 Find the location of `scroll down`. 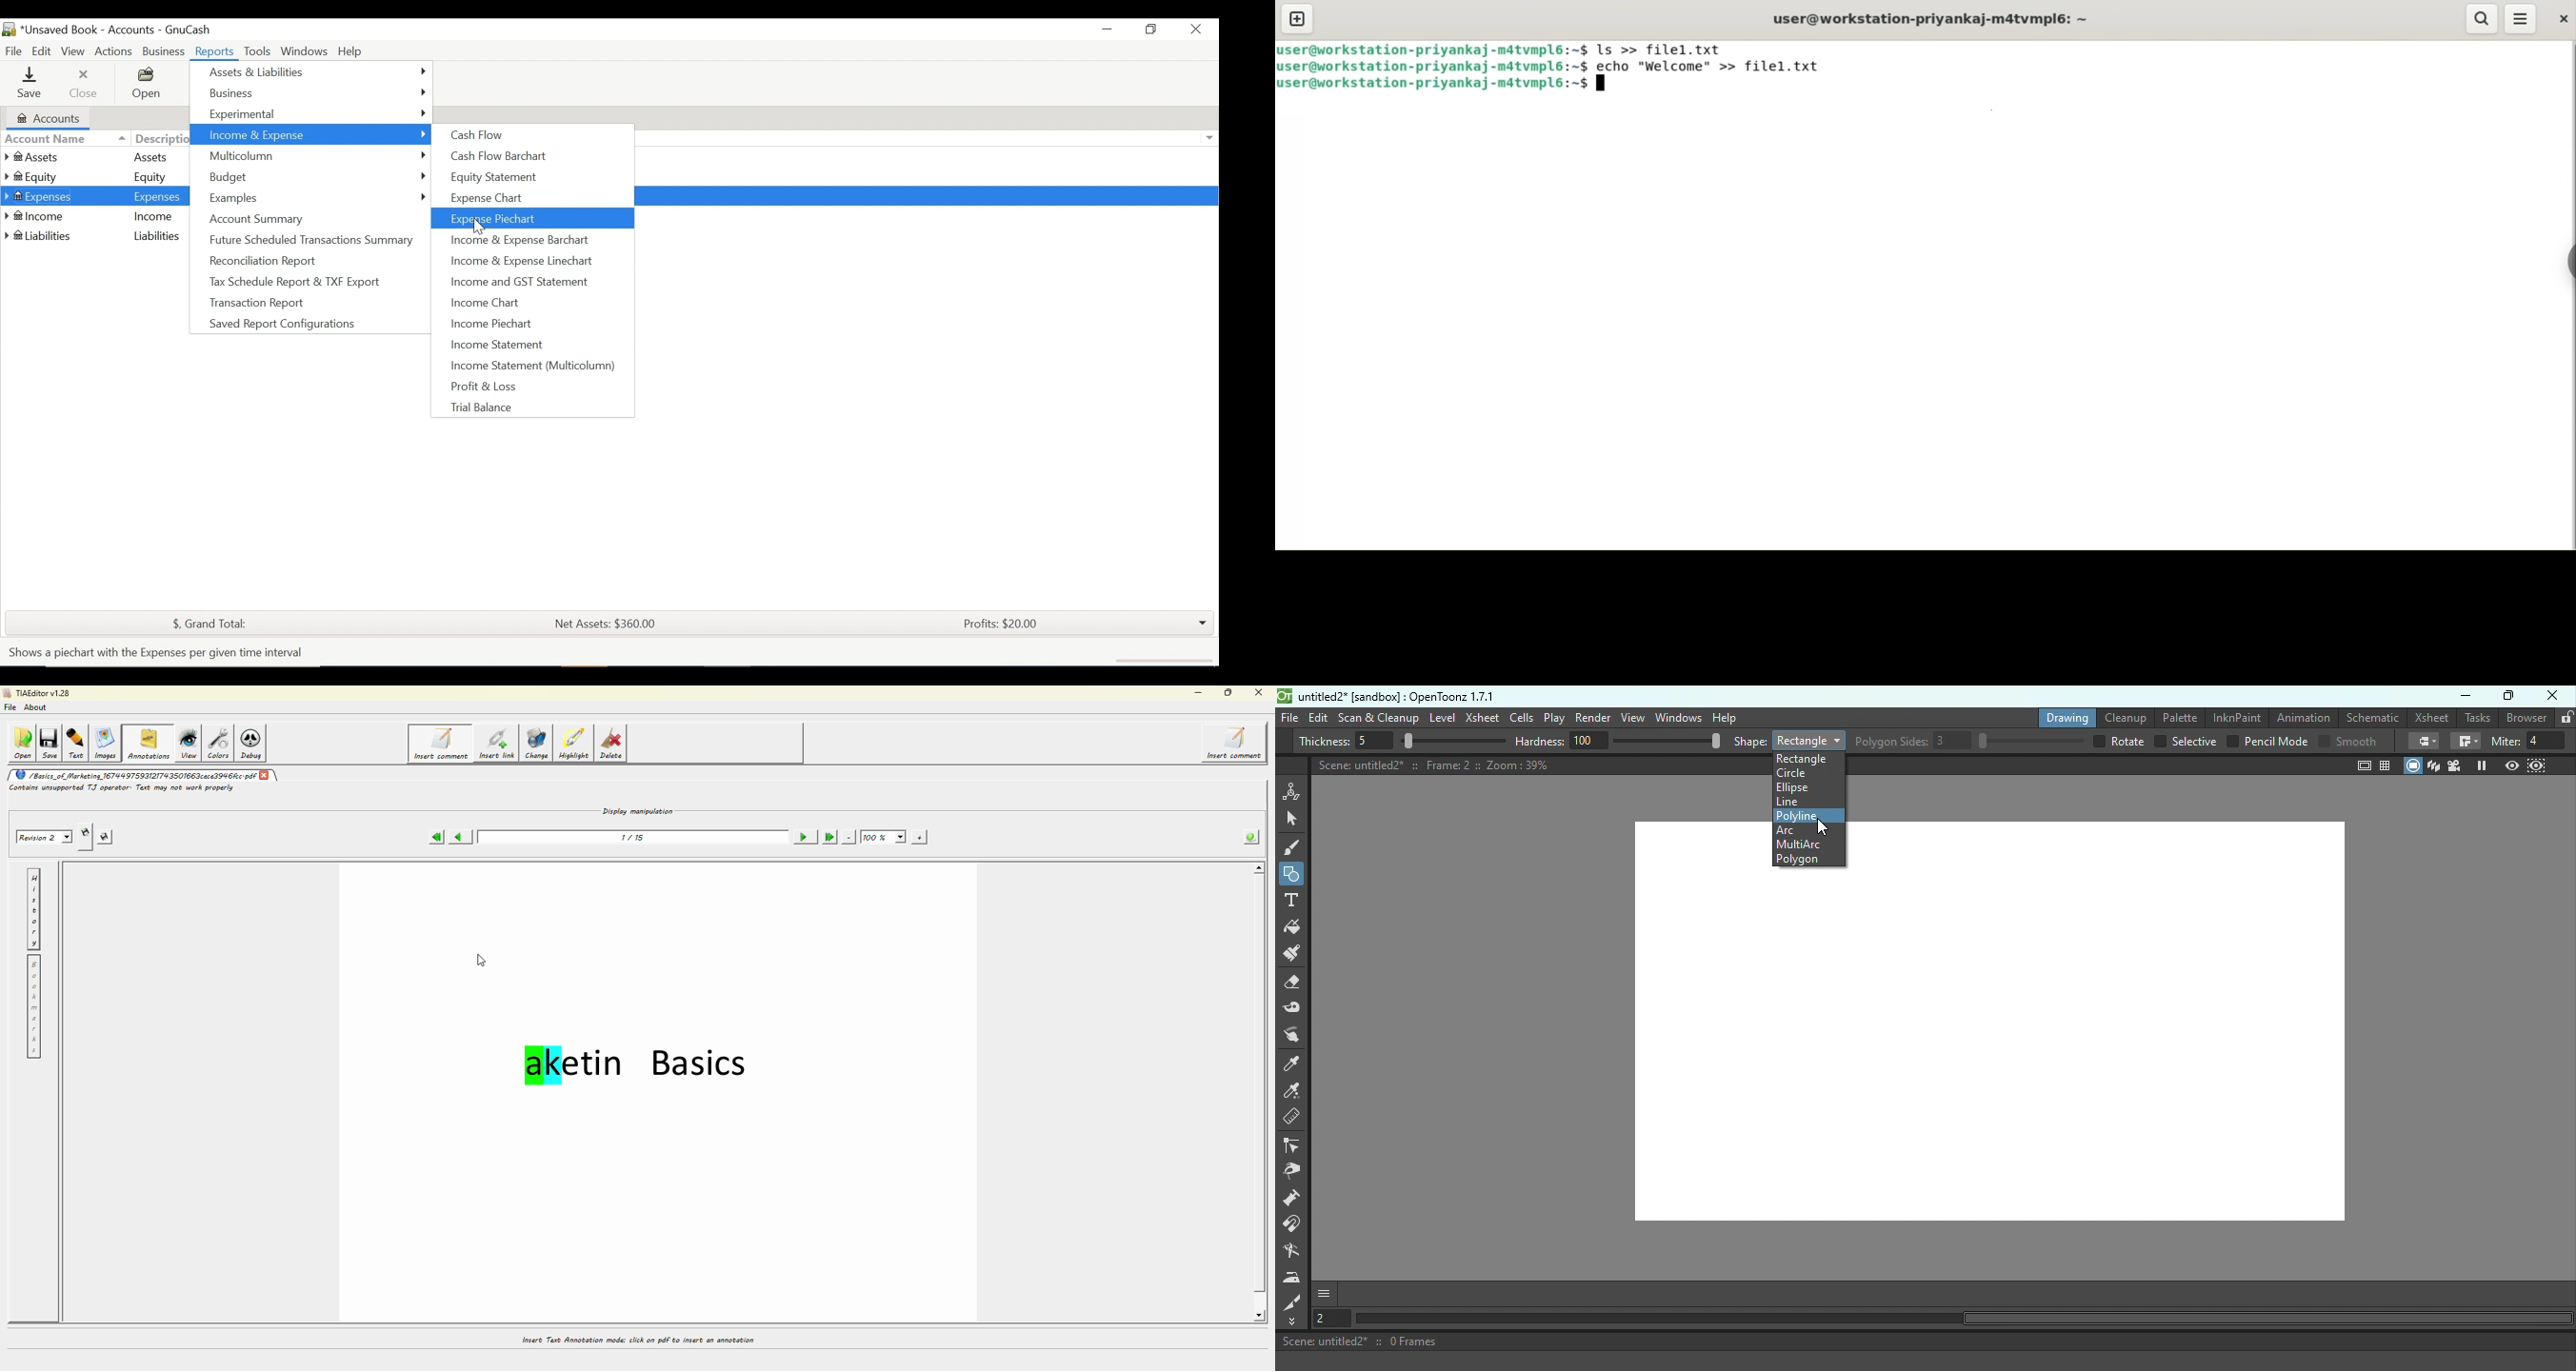

scroll down is located at coordinates (1256, 1316).